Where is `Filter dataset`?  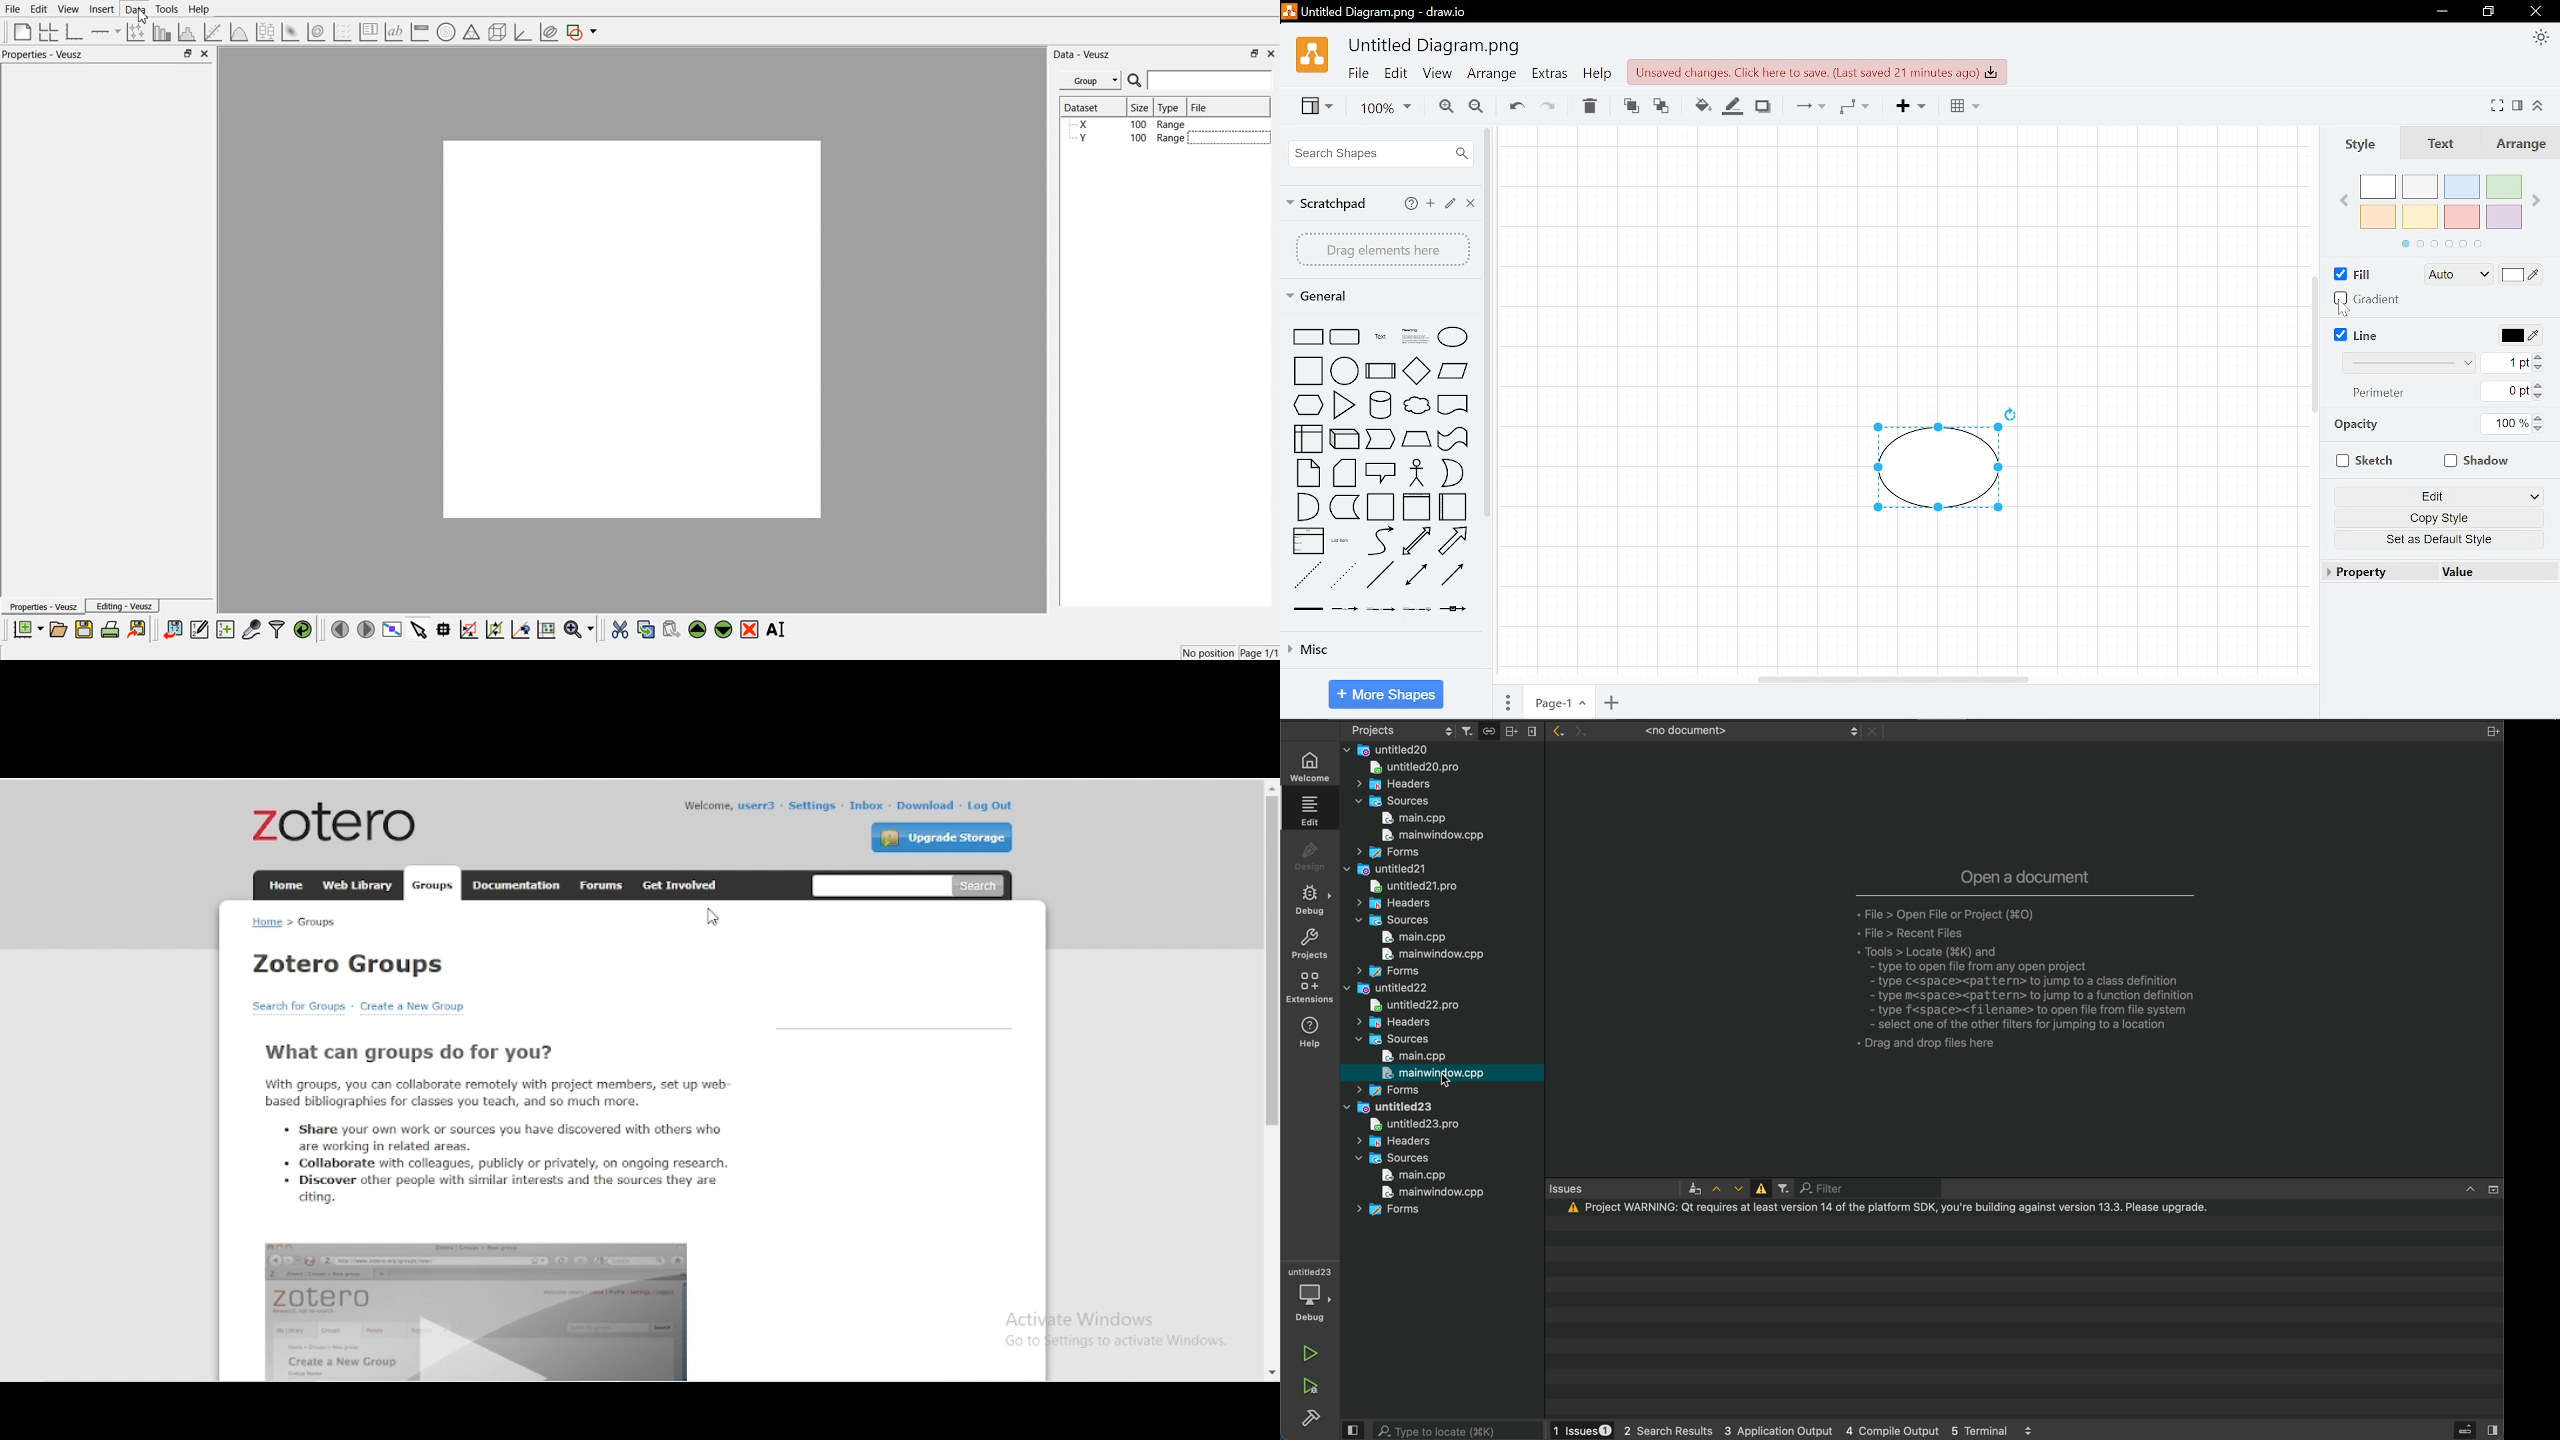
Filter dataset is located at coordinates (277, 629).